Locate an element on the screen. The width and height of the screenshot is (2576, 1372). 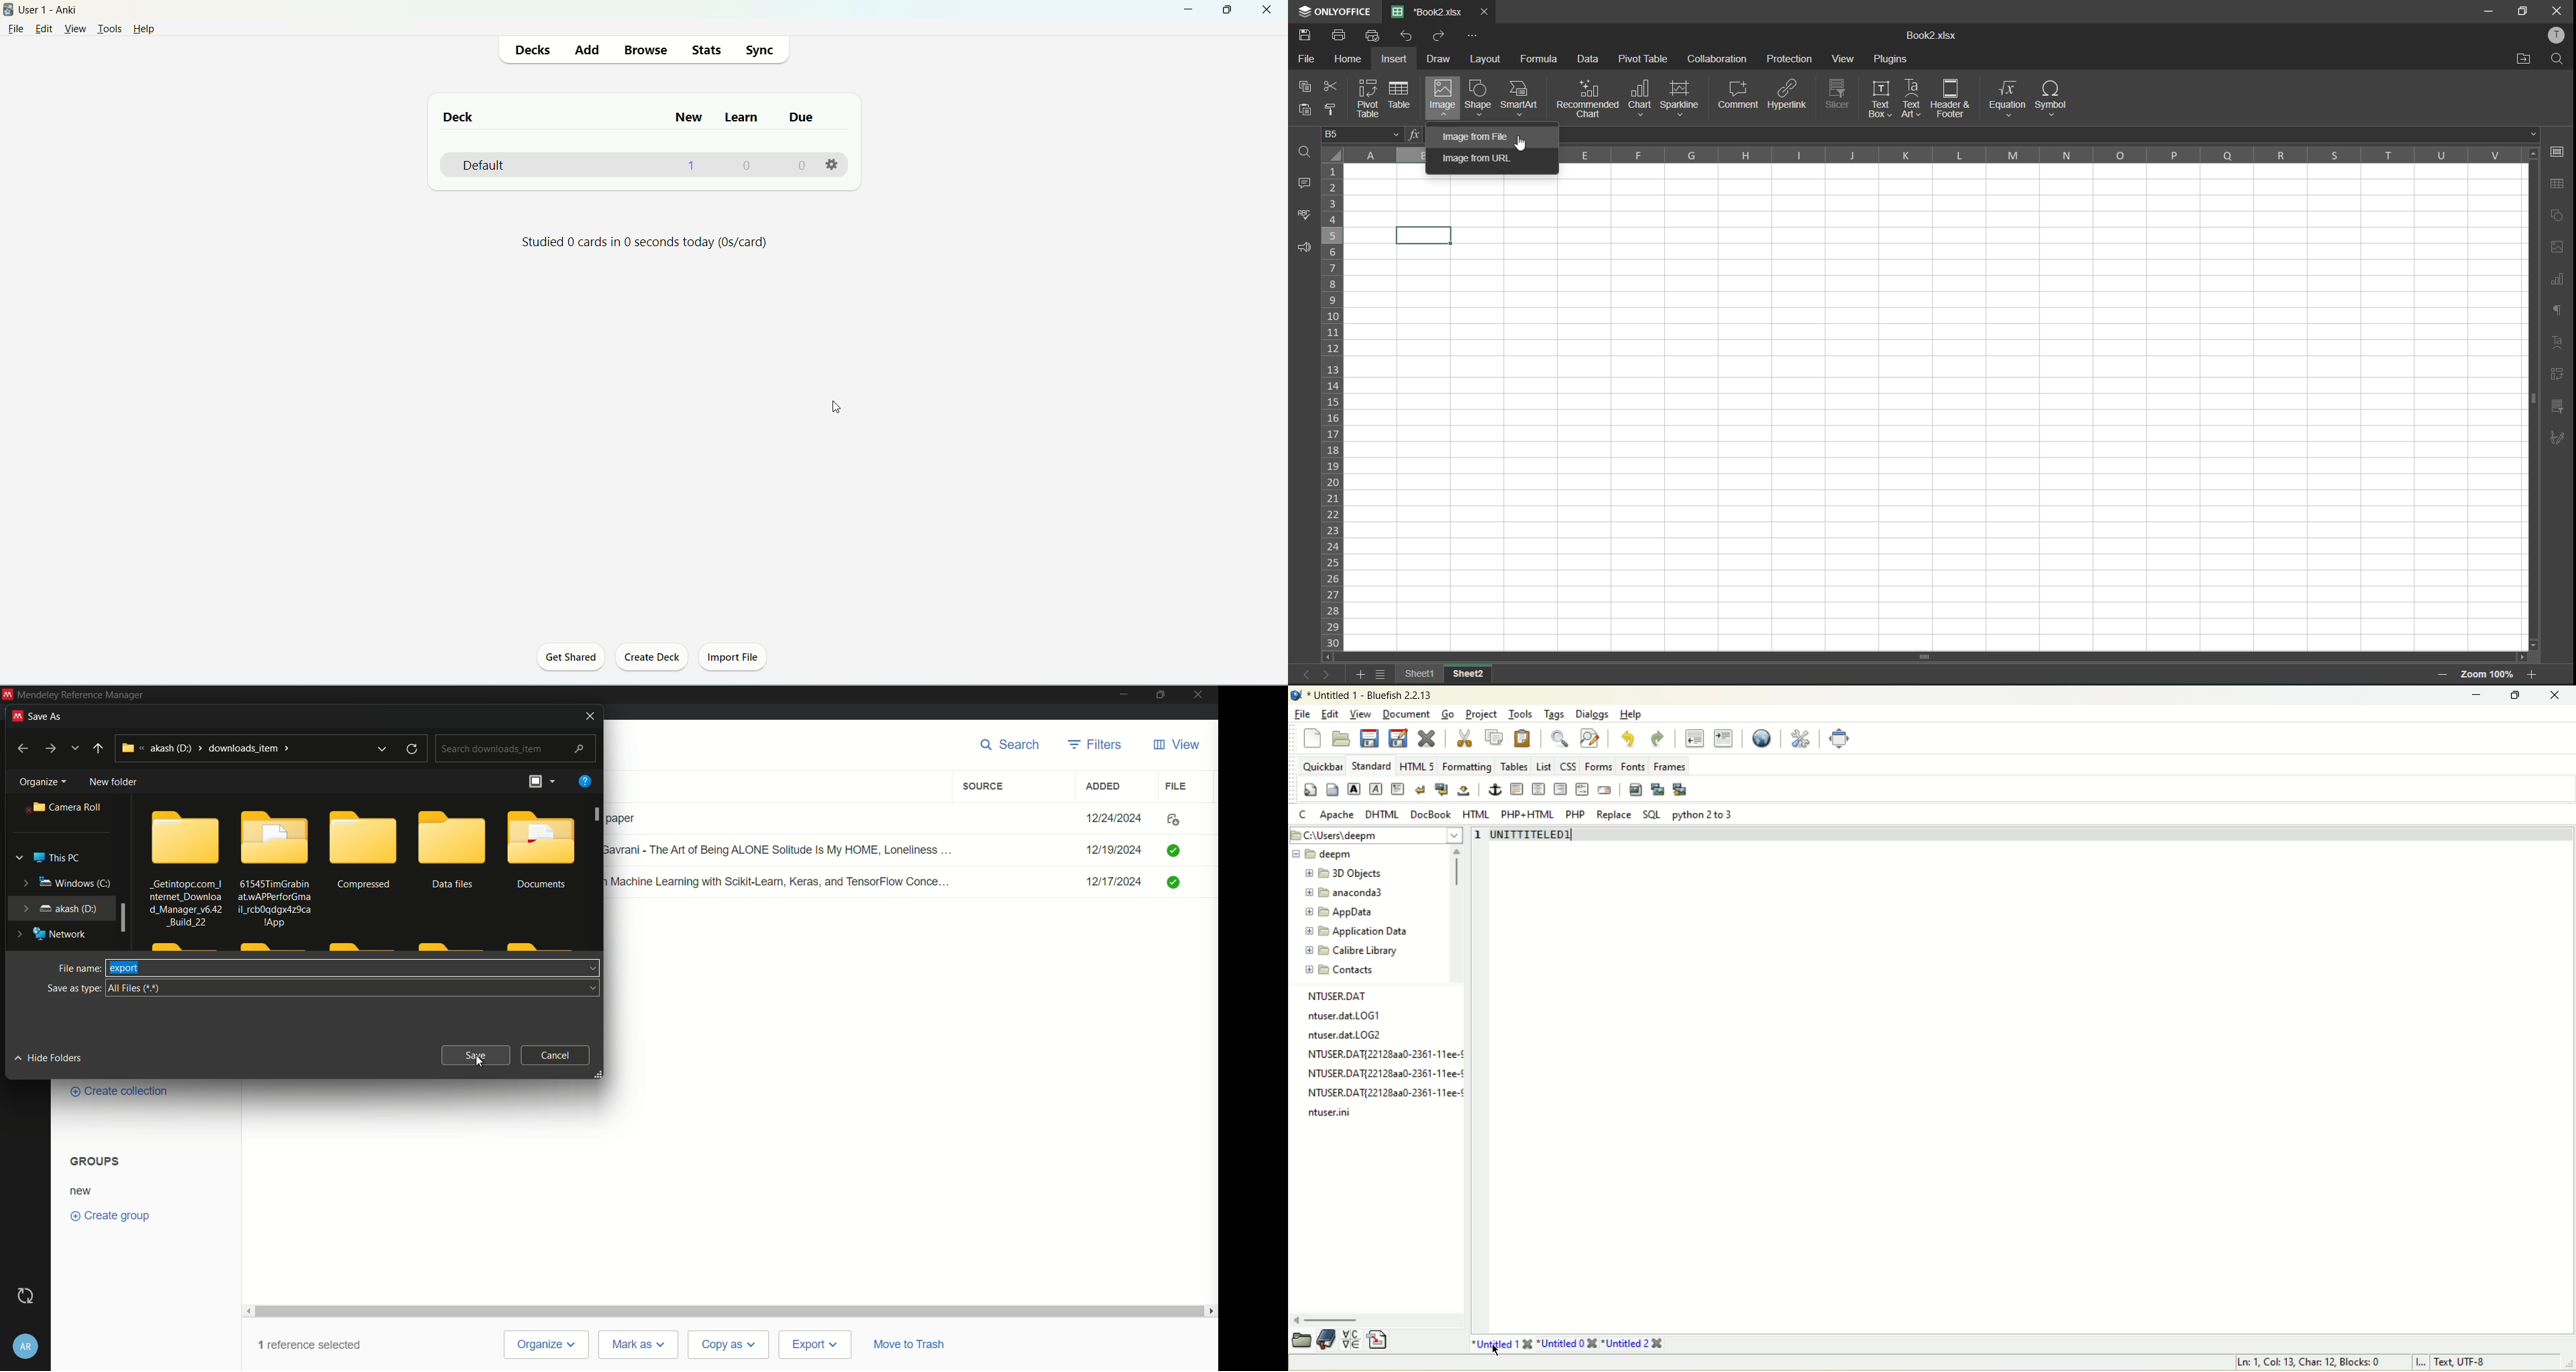
list  is located at coordinates (1543, 767).